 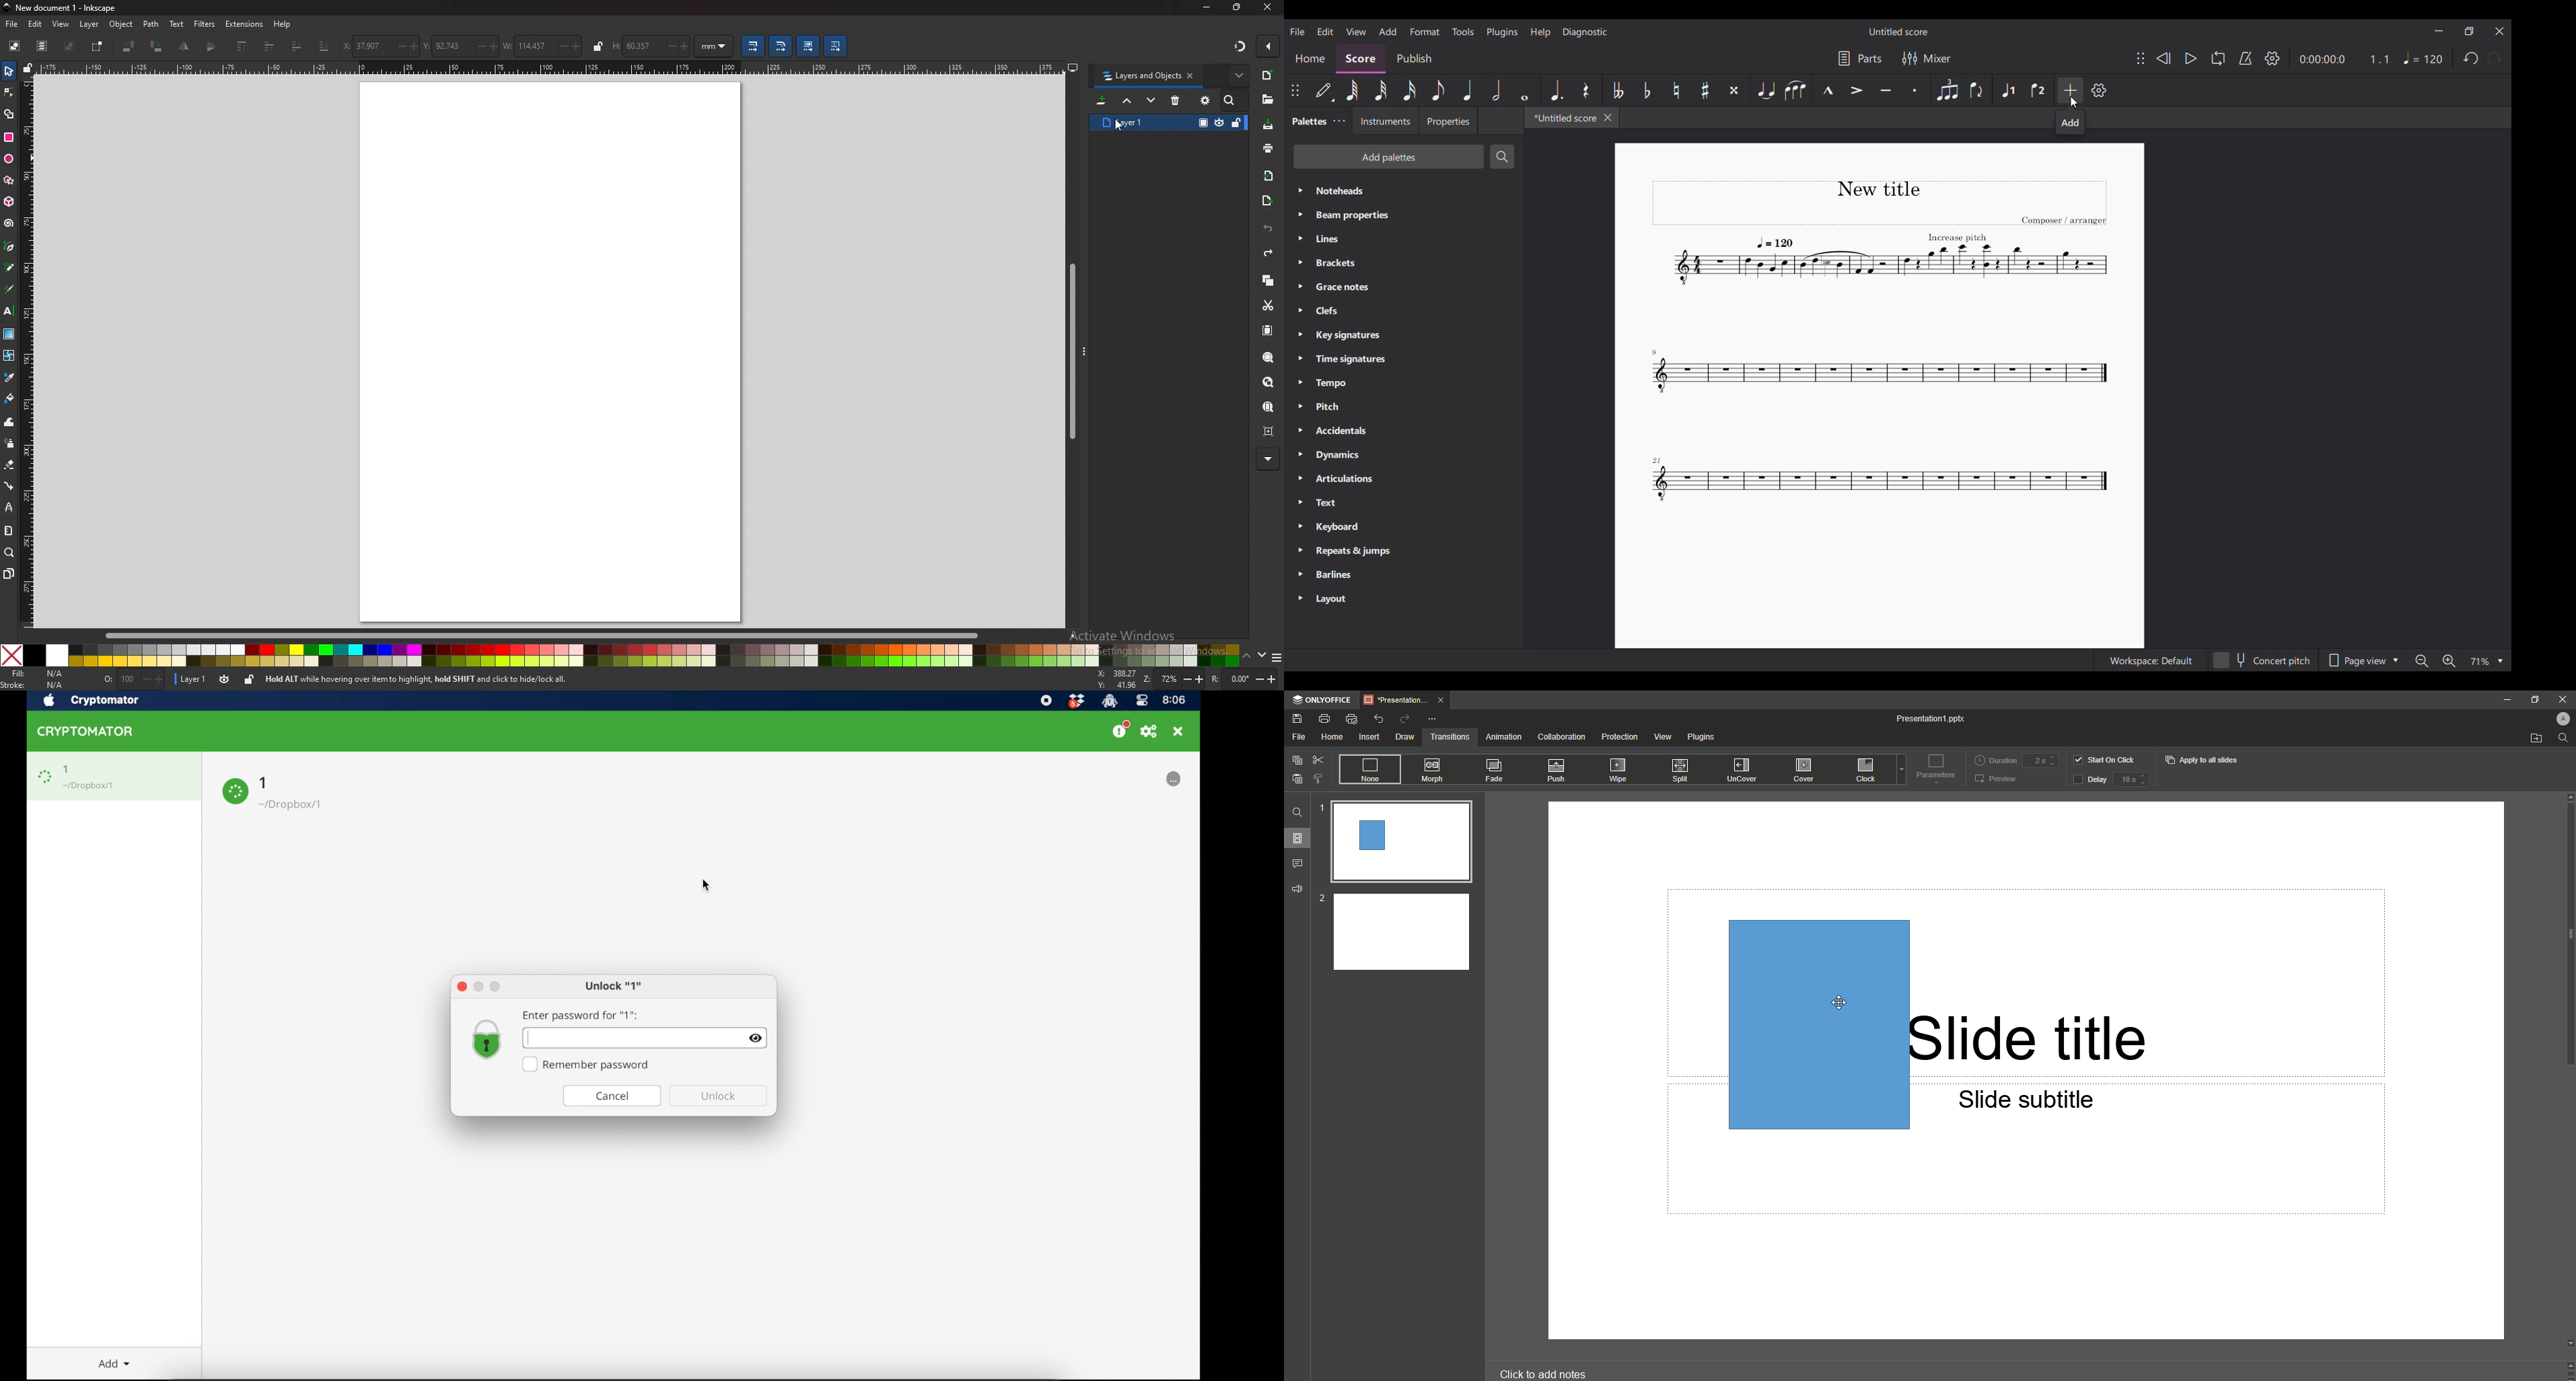 I want to click on View, so click(x=1662, y=737).